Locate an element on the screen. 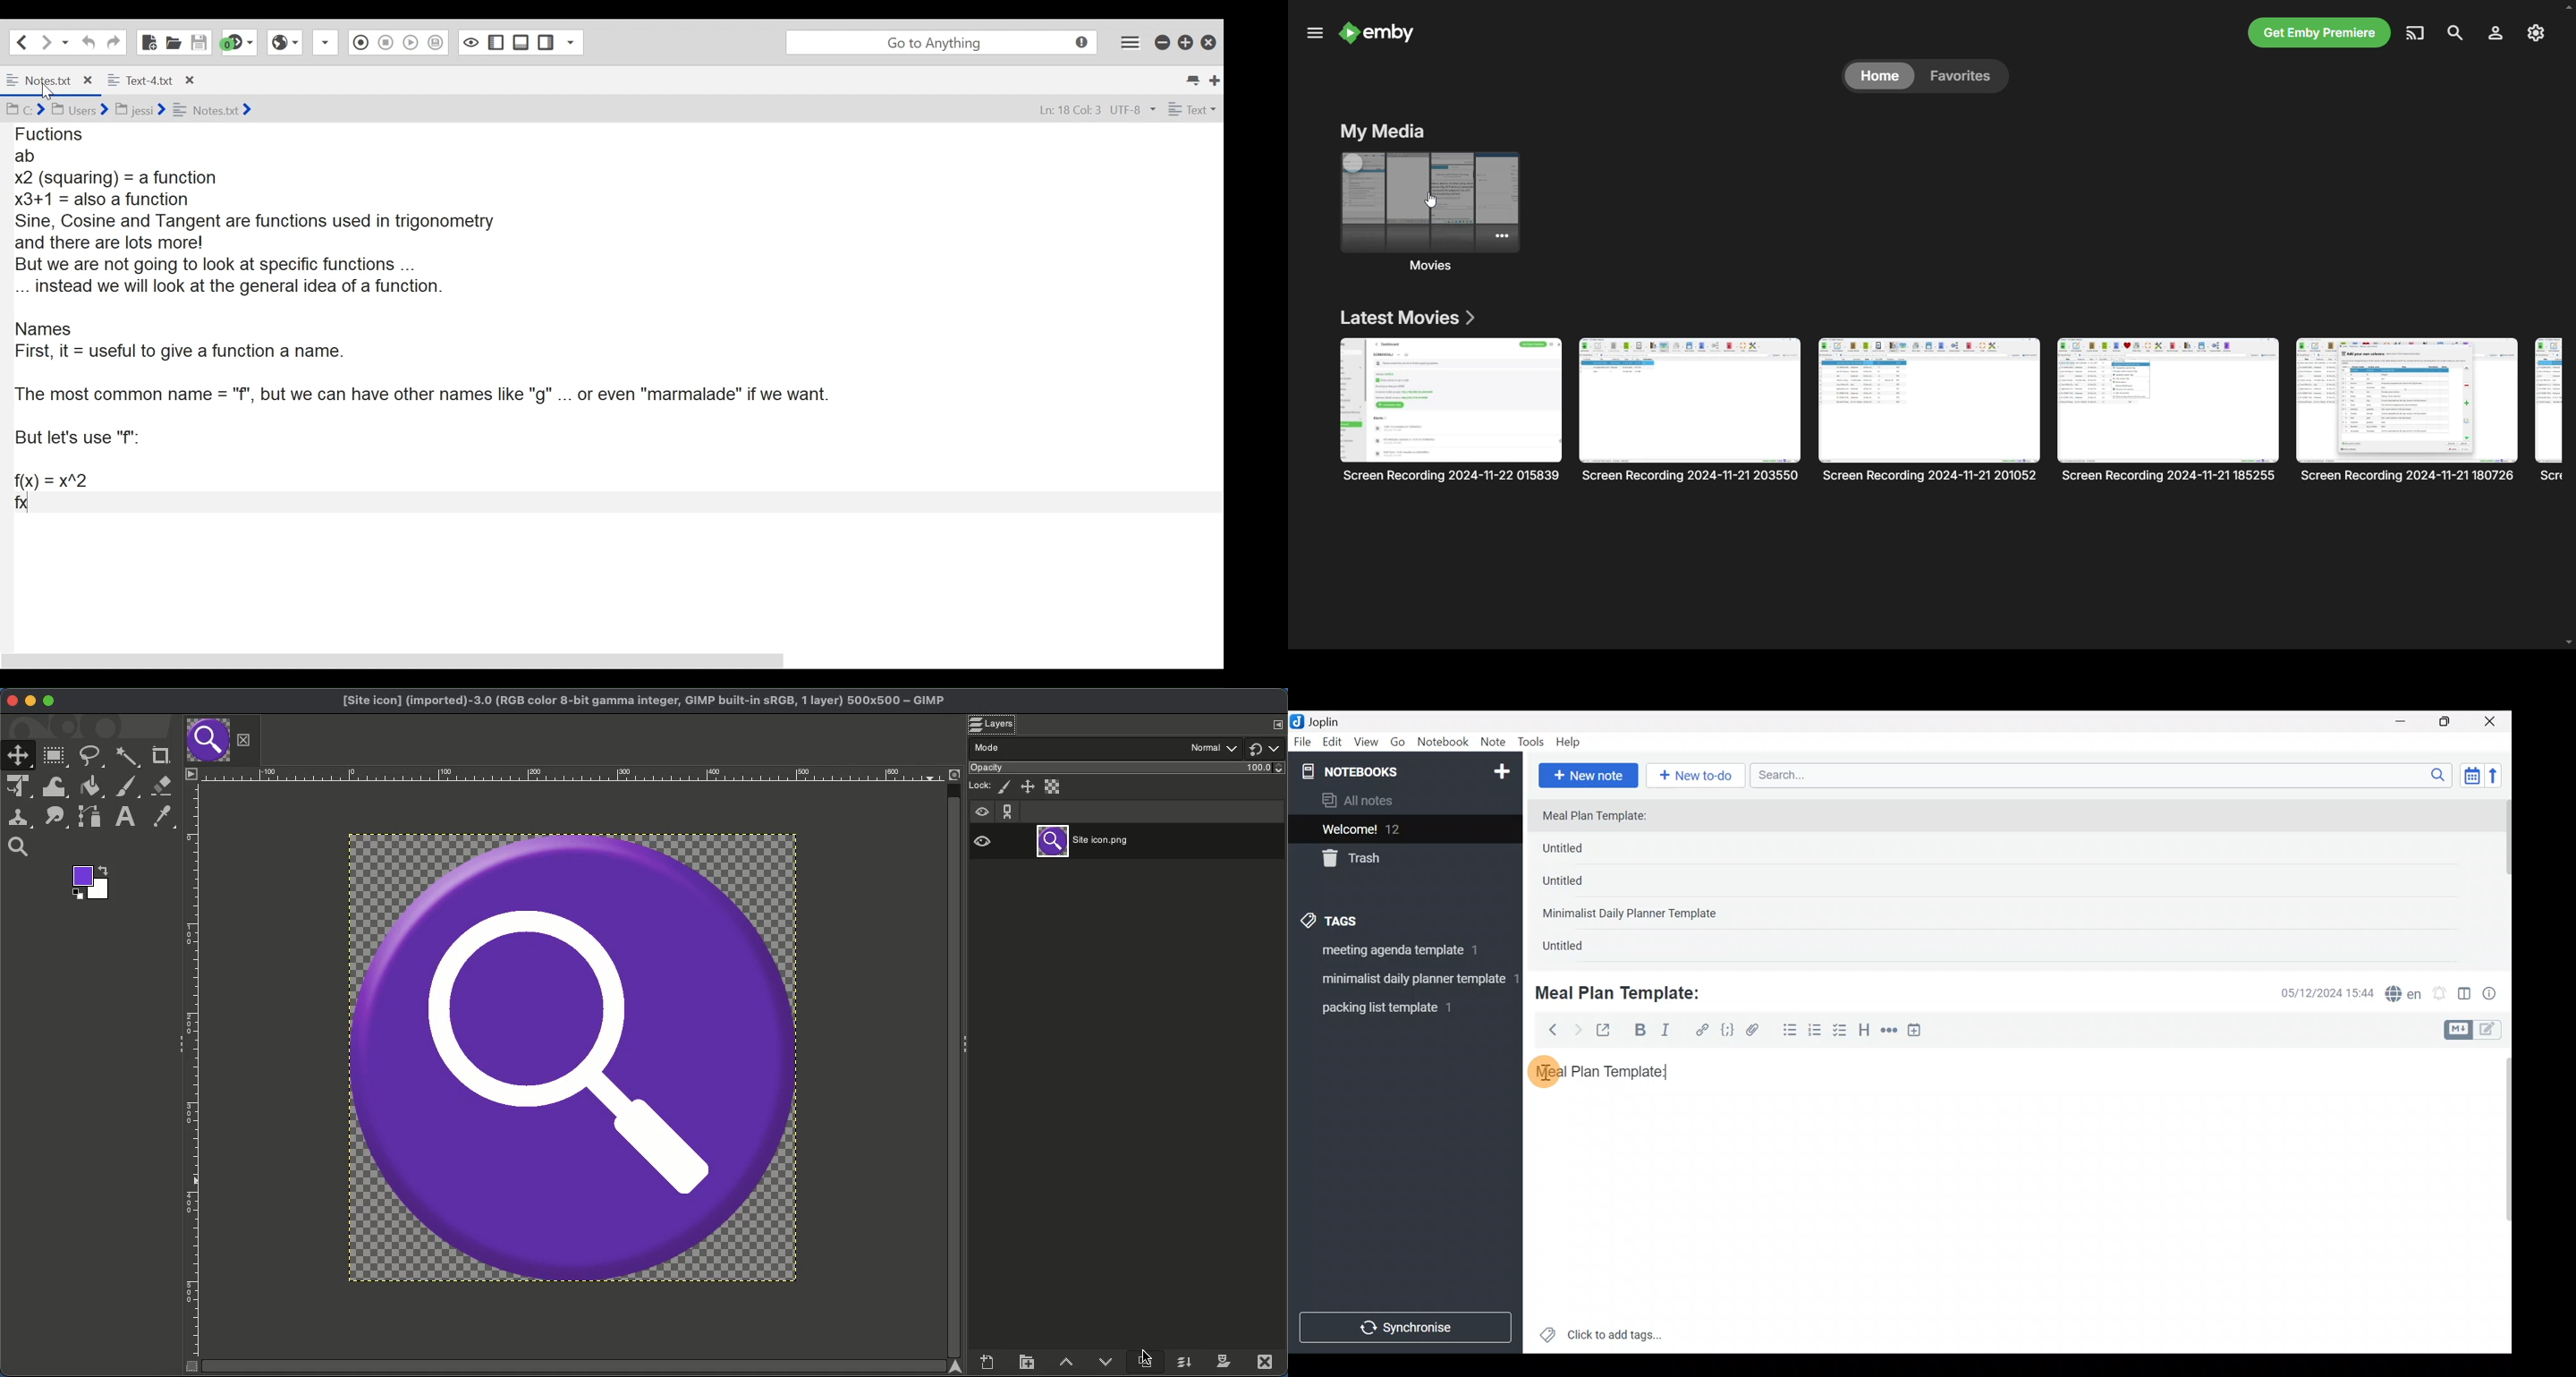 This screenshot has width=2576, height=1400. Horizontal rule is located at coordinates (1889, 1032).